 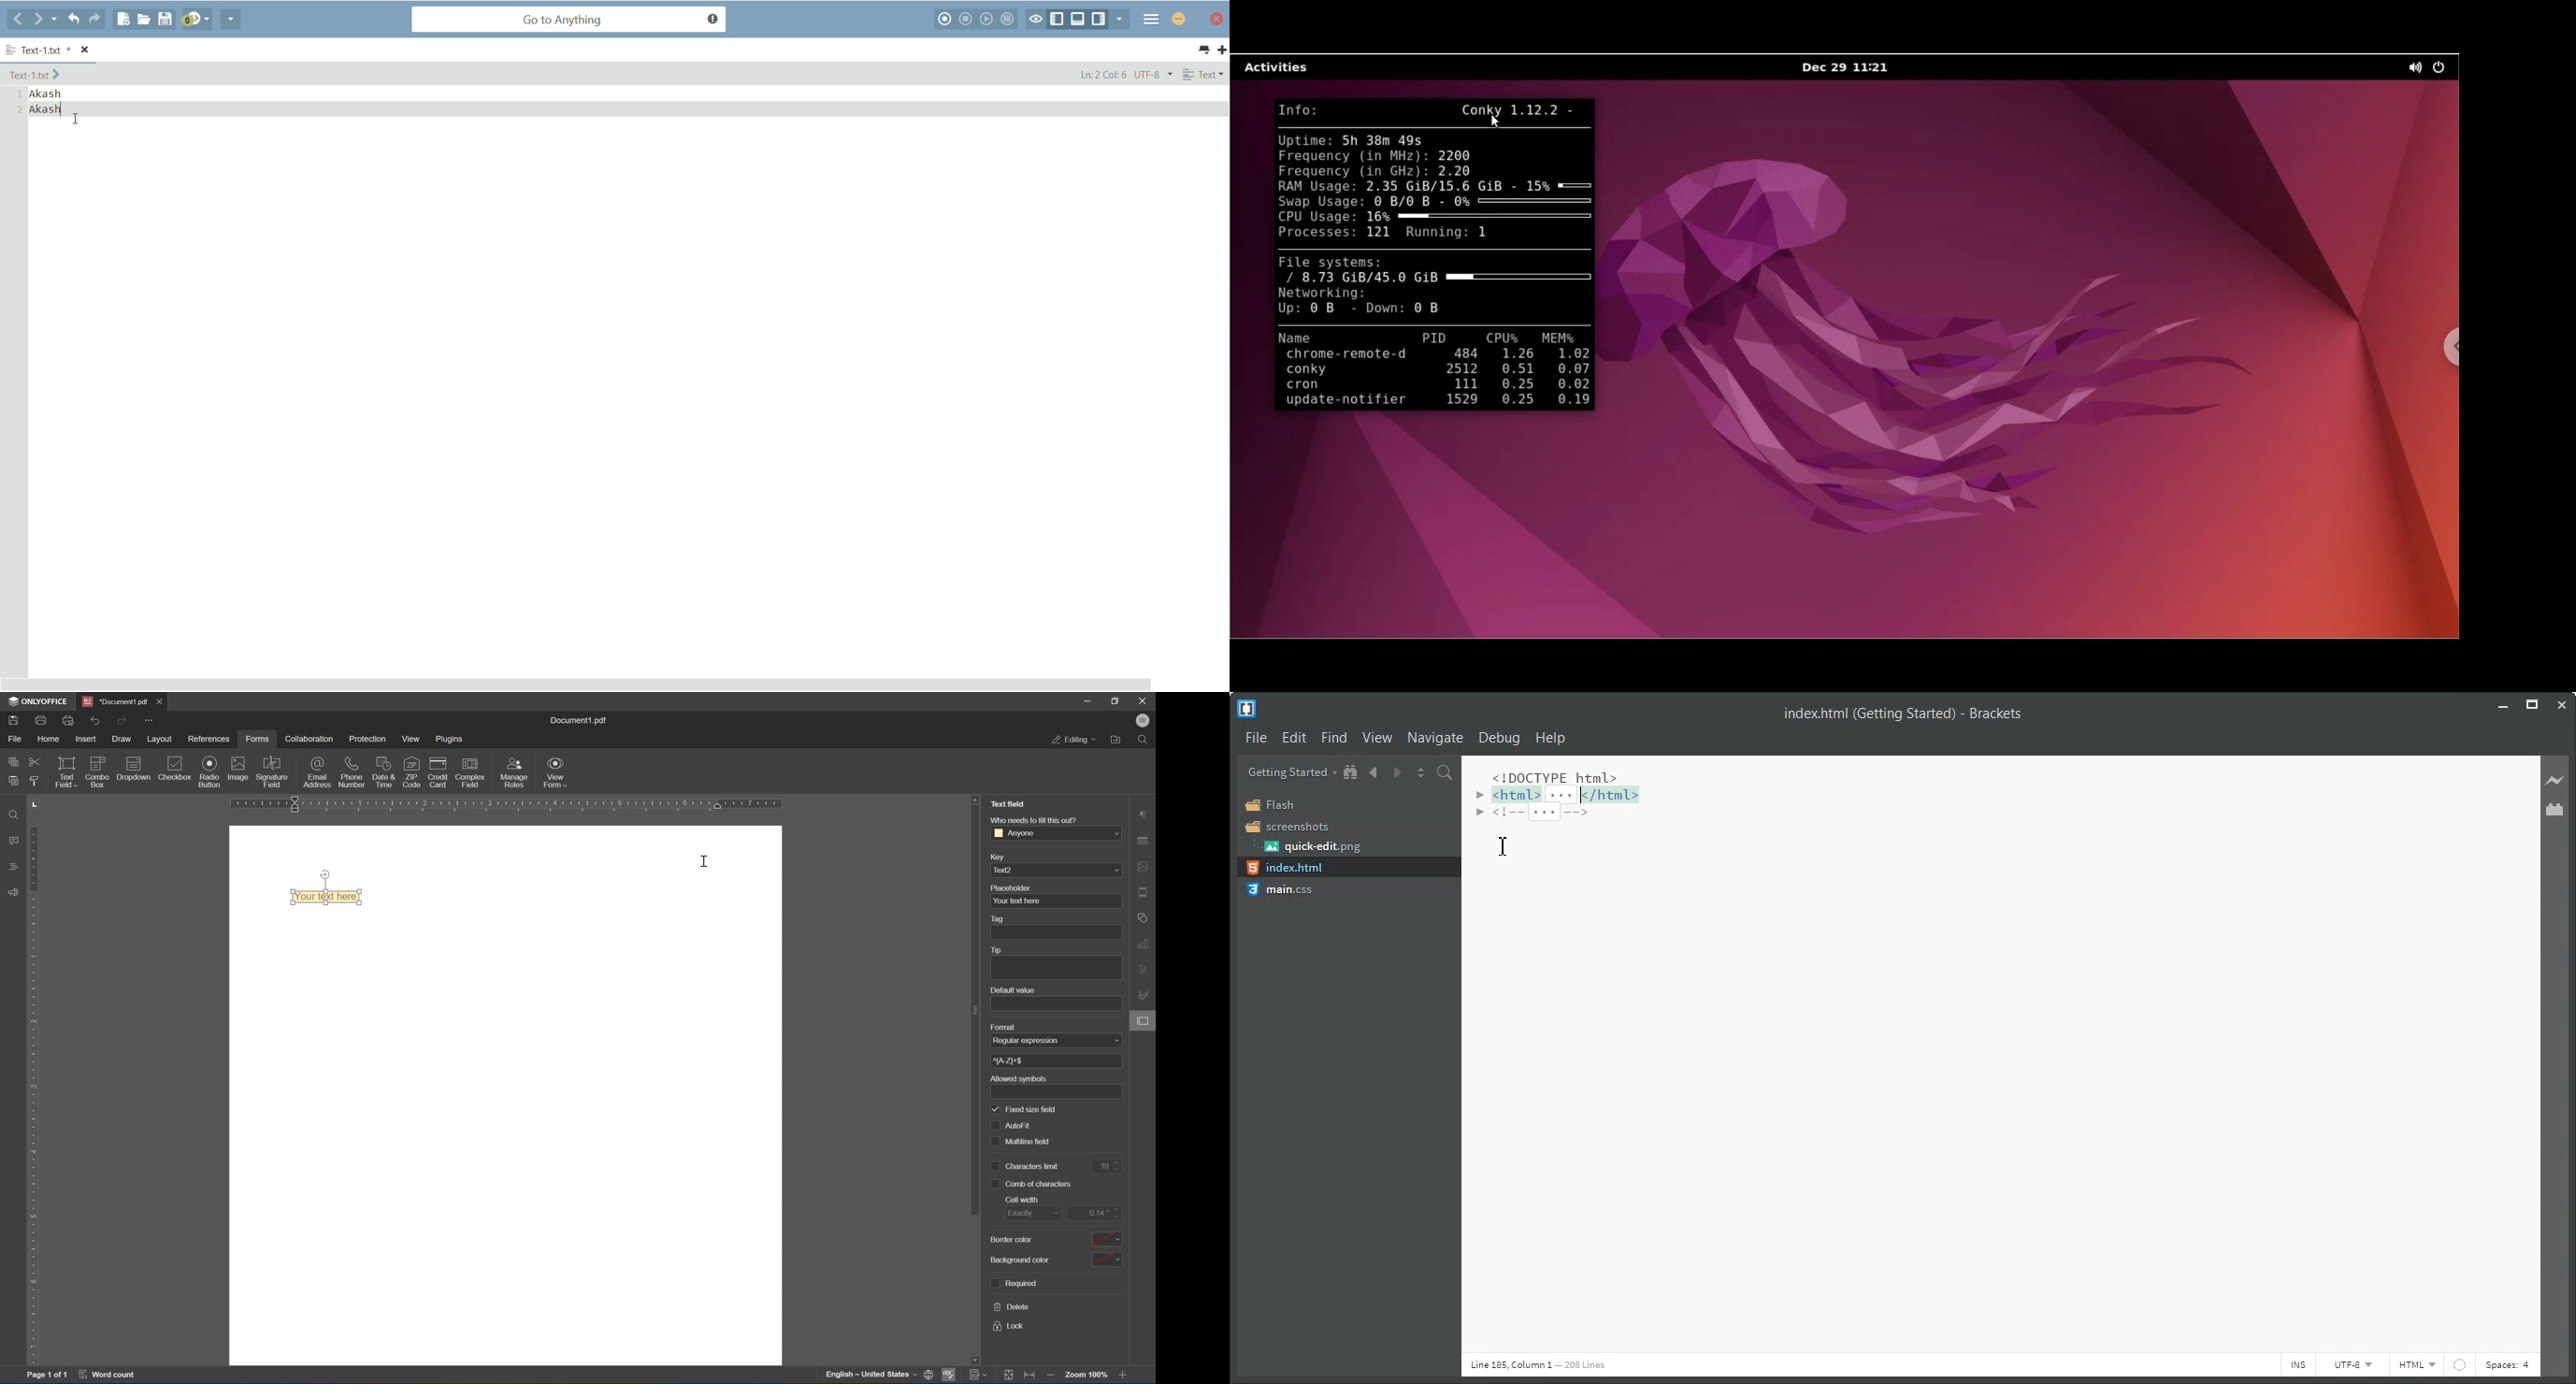 What do you see at coordinates (1248, 710) in the screenshot?
I see `Logo` at bounding box center [1248, 710].